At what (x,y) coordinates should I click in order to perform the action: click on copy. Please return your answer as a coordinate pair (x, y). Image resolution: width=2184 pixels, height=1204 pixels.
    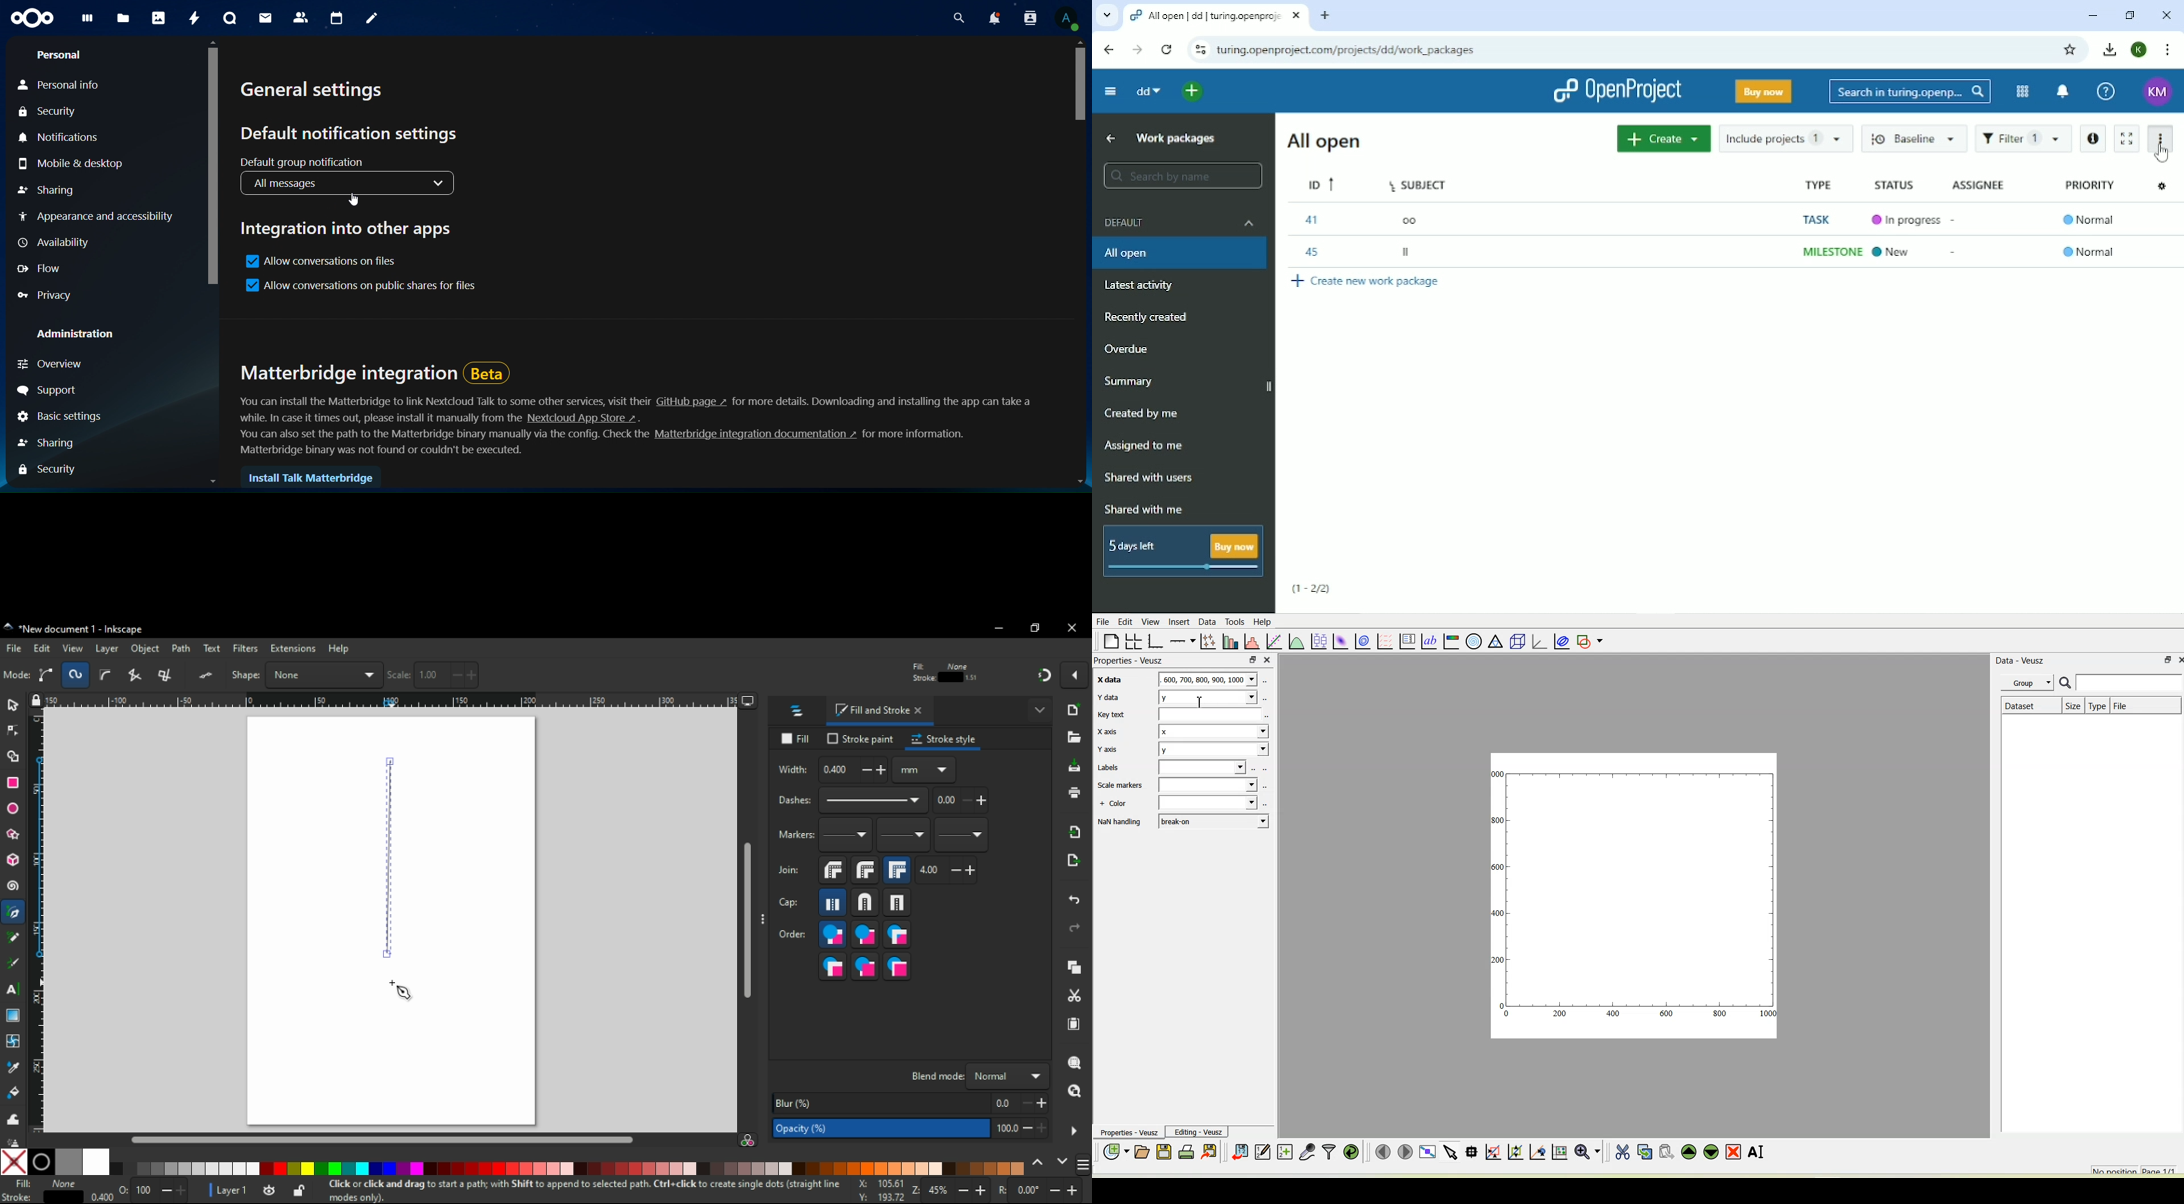
    Looking at the image, I should click on (1074, 968).